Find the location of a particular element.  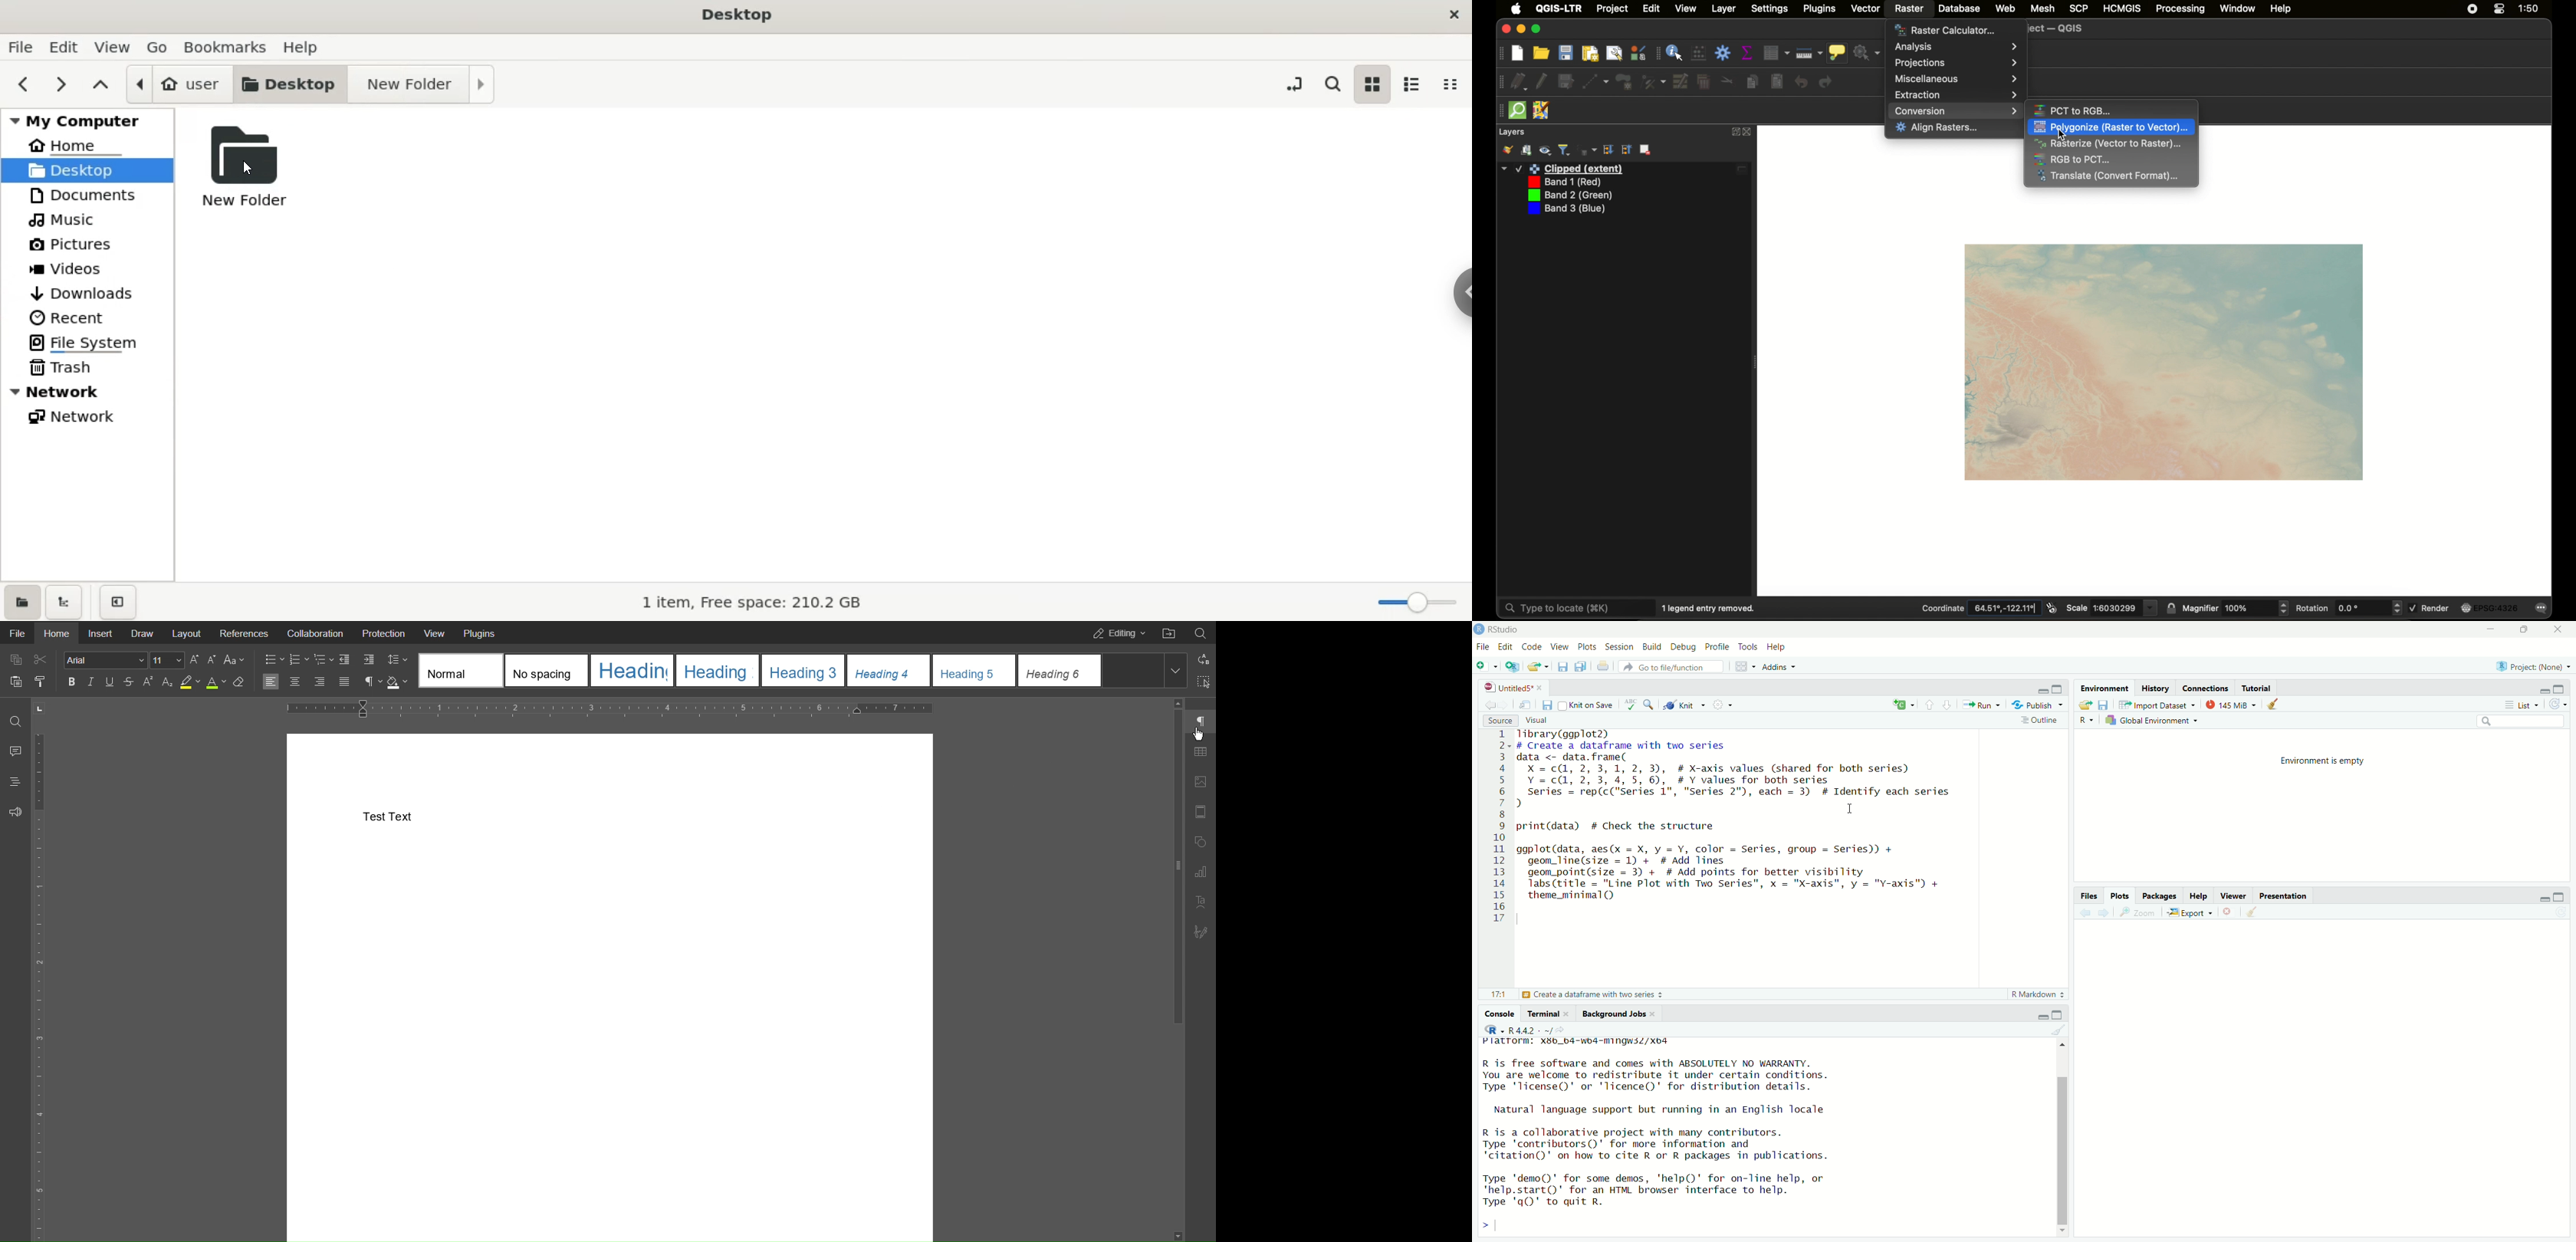

Prsentation is located at coordinates (2287, 895).